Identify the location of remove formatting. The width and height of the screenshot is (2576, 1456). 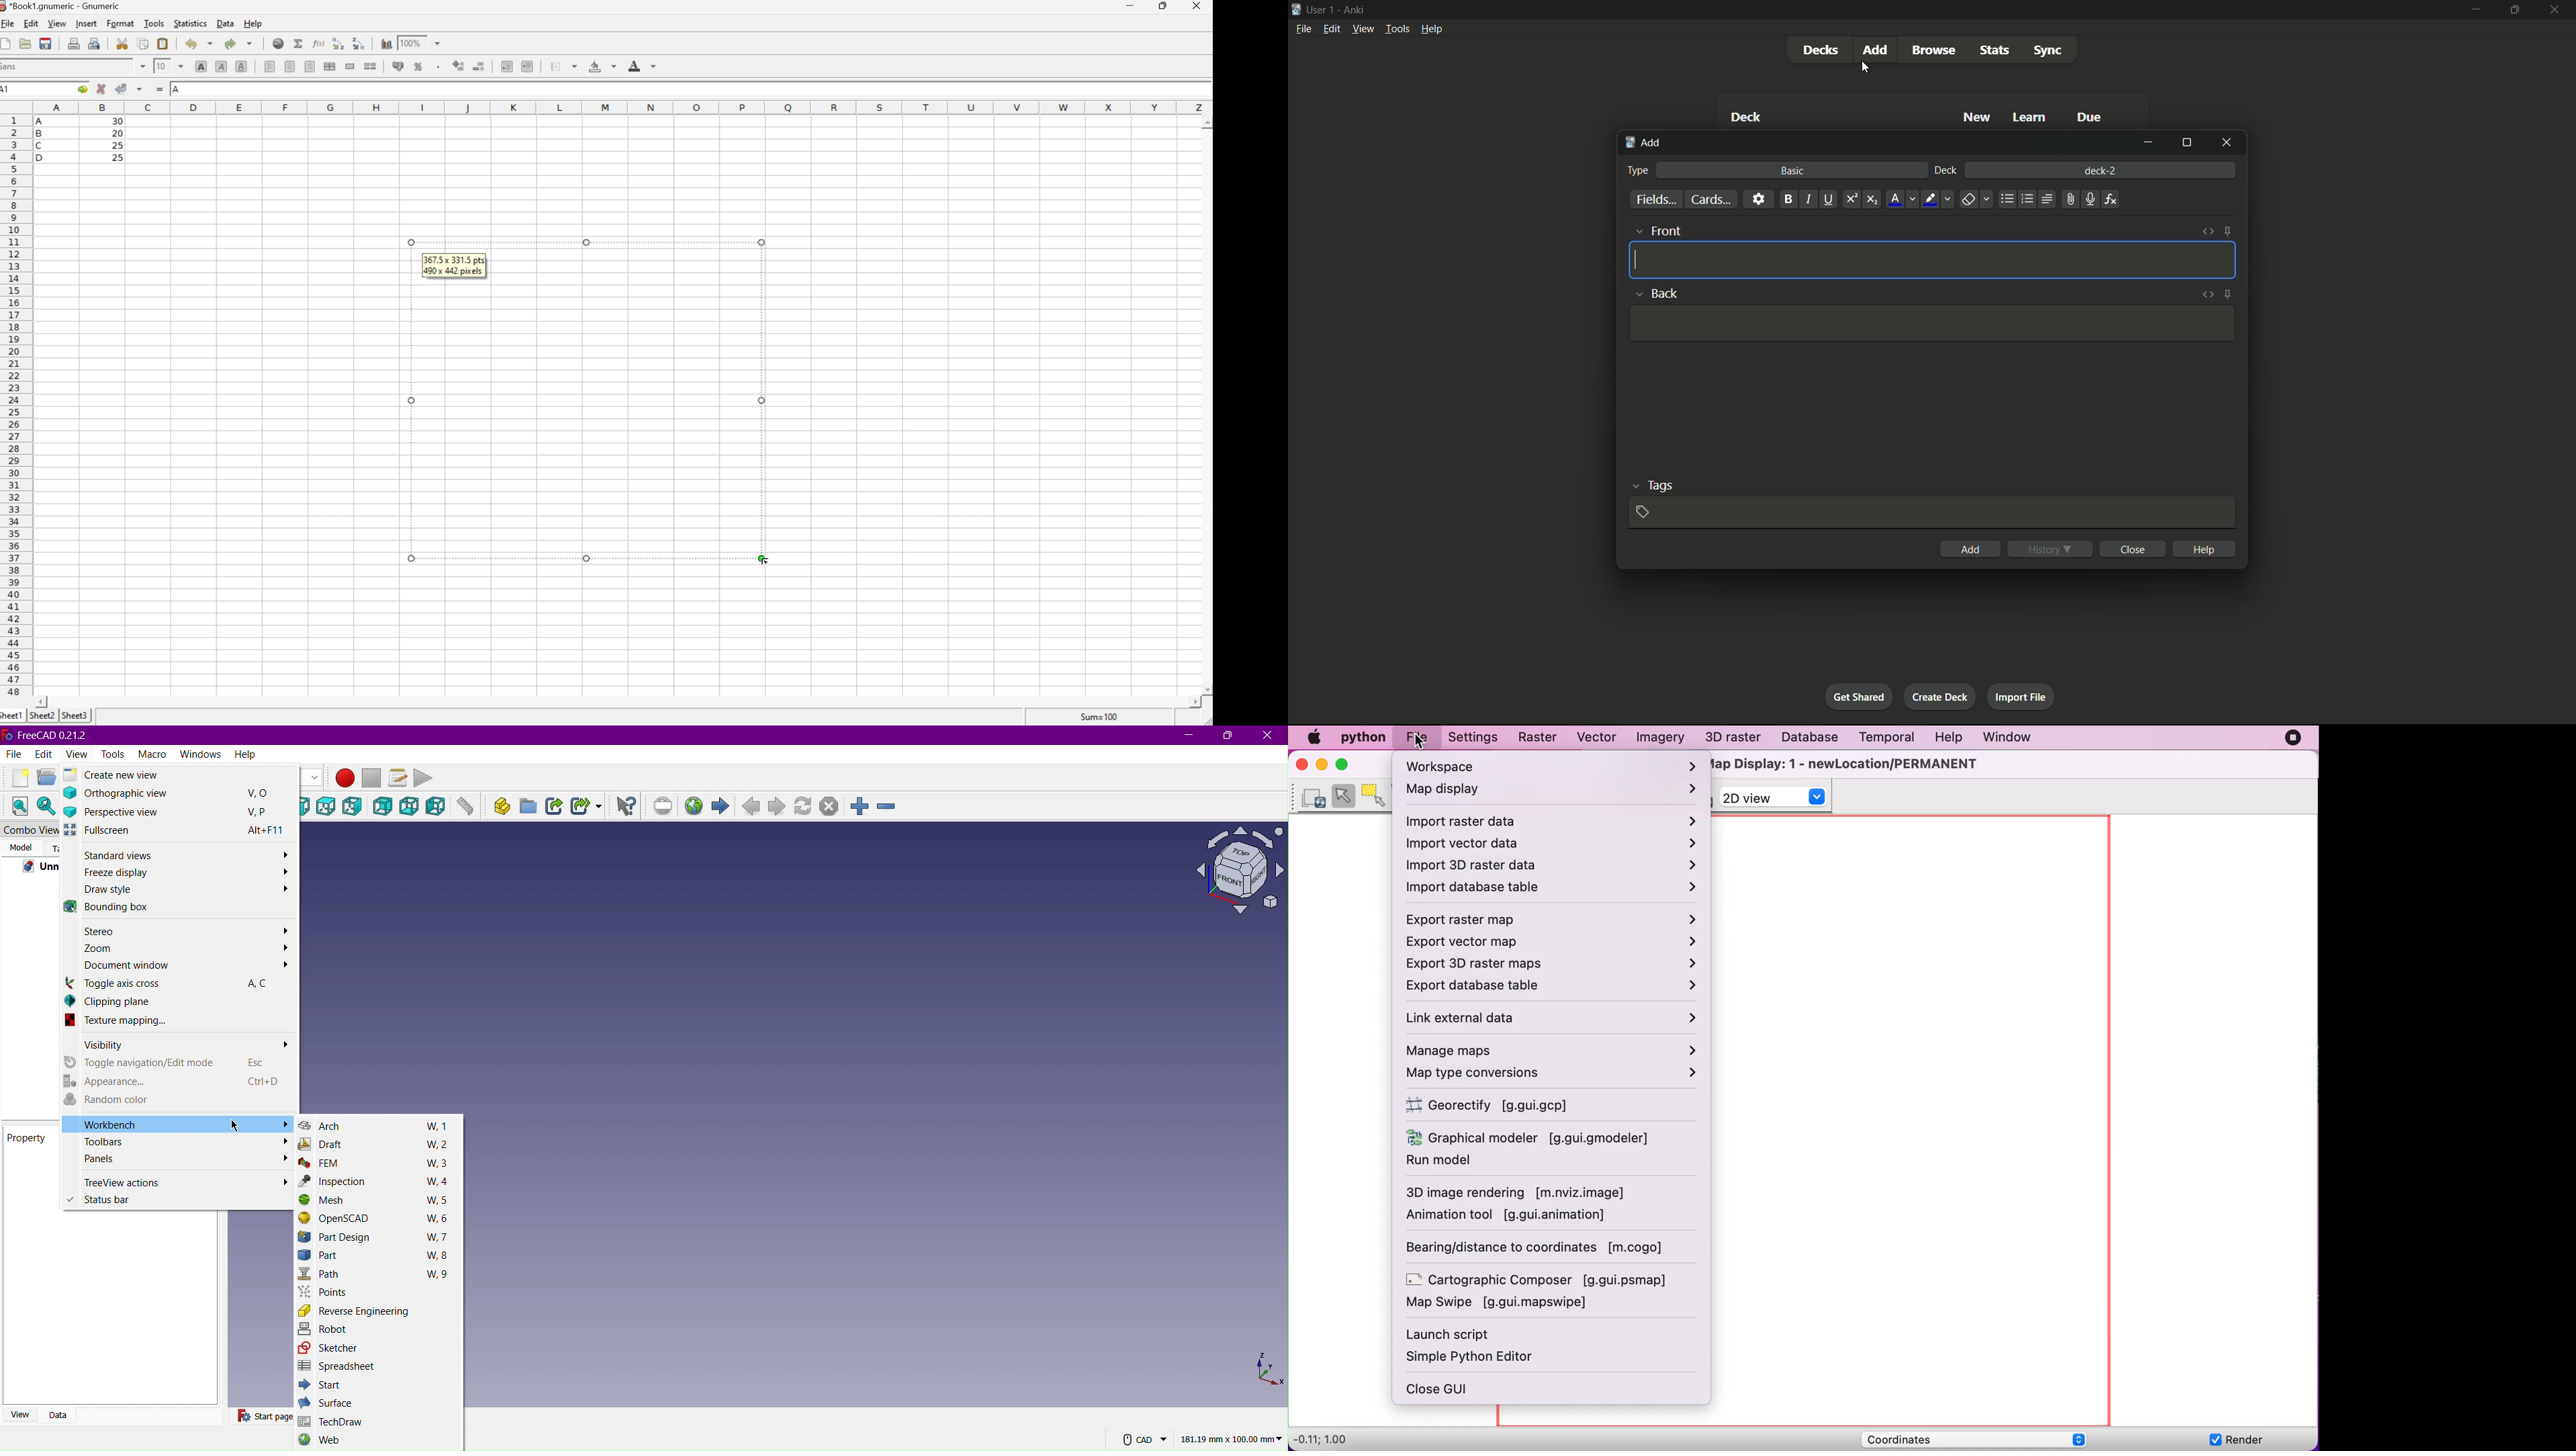
(1976, 201).